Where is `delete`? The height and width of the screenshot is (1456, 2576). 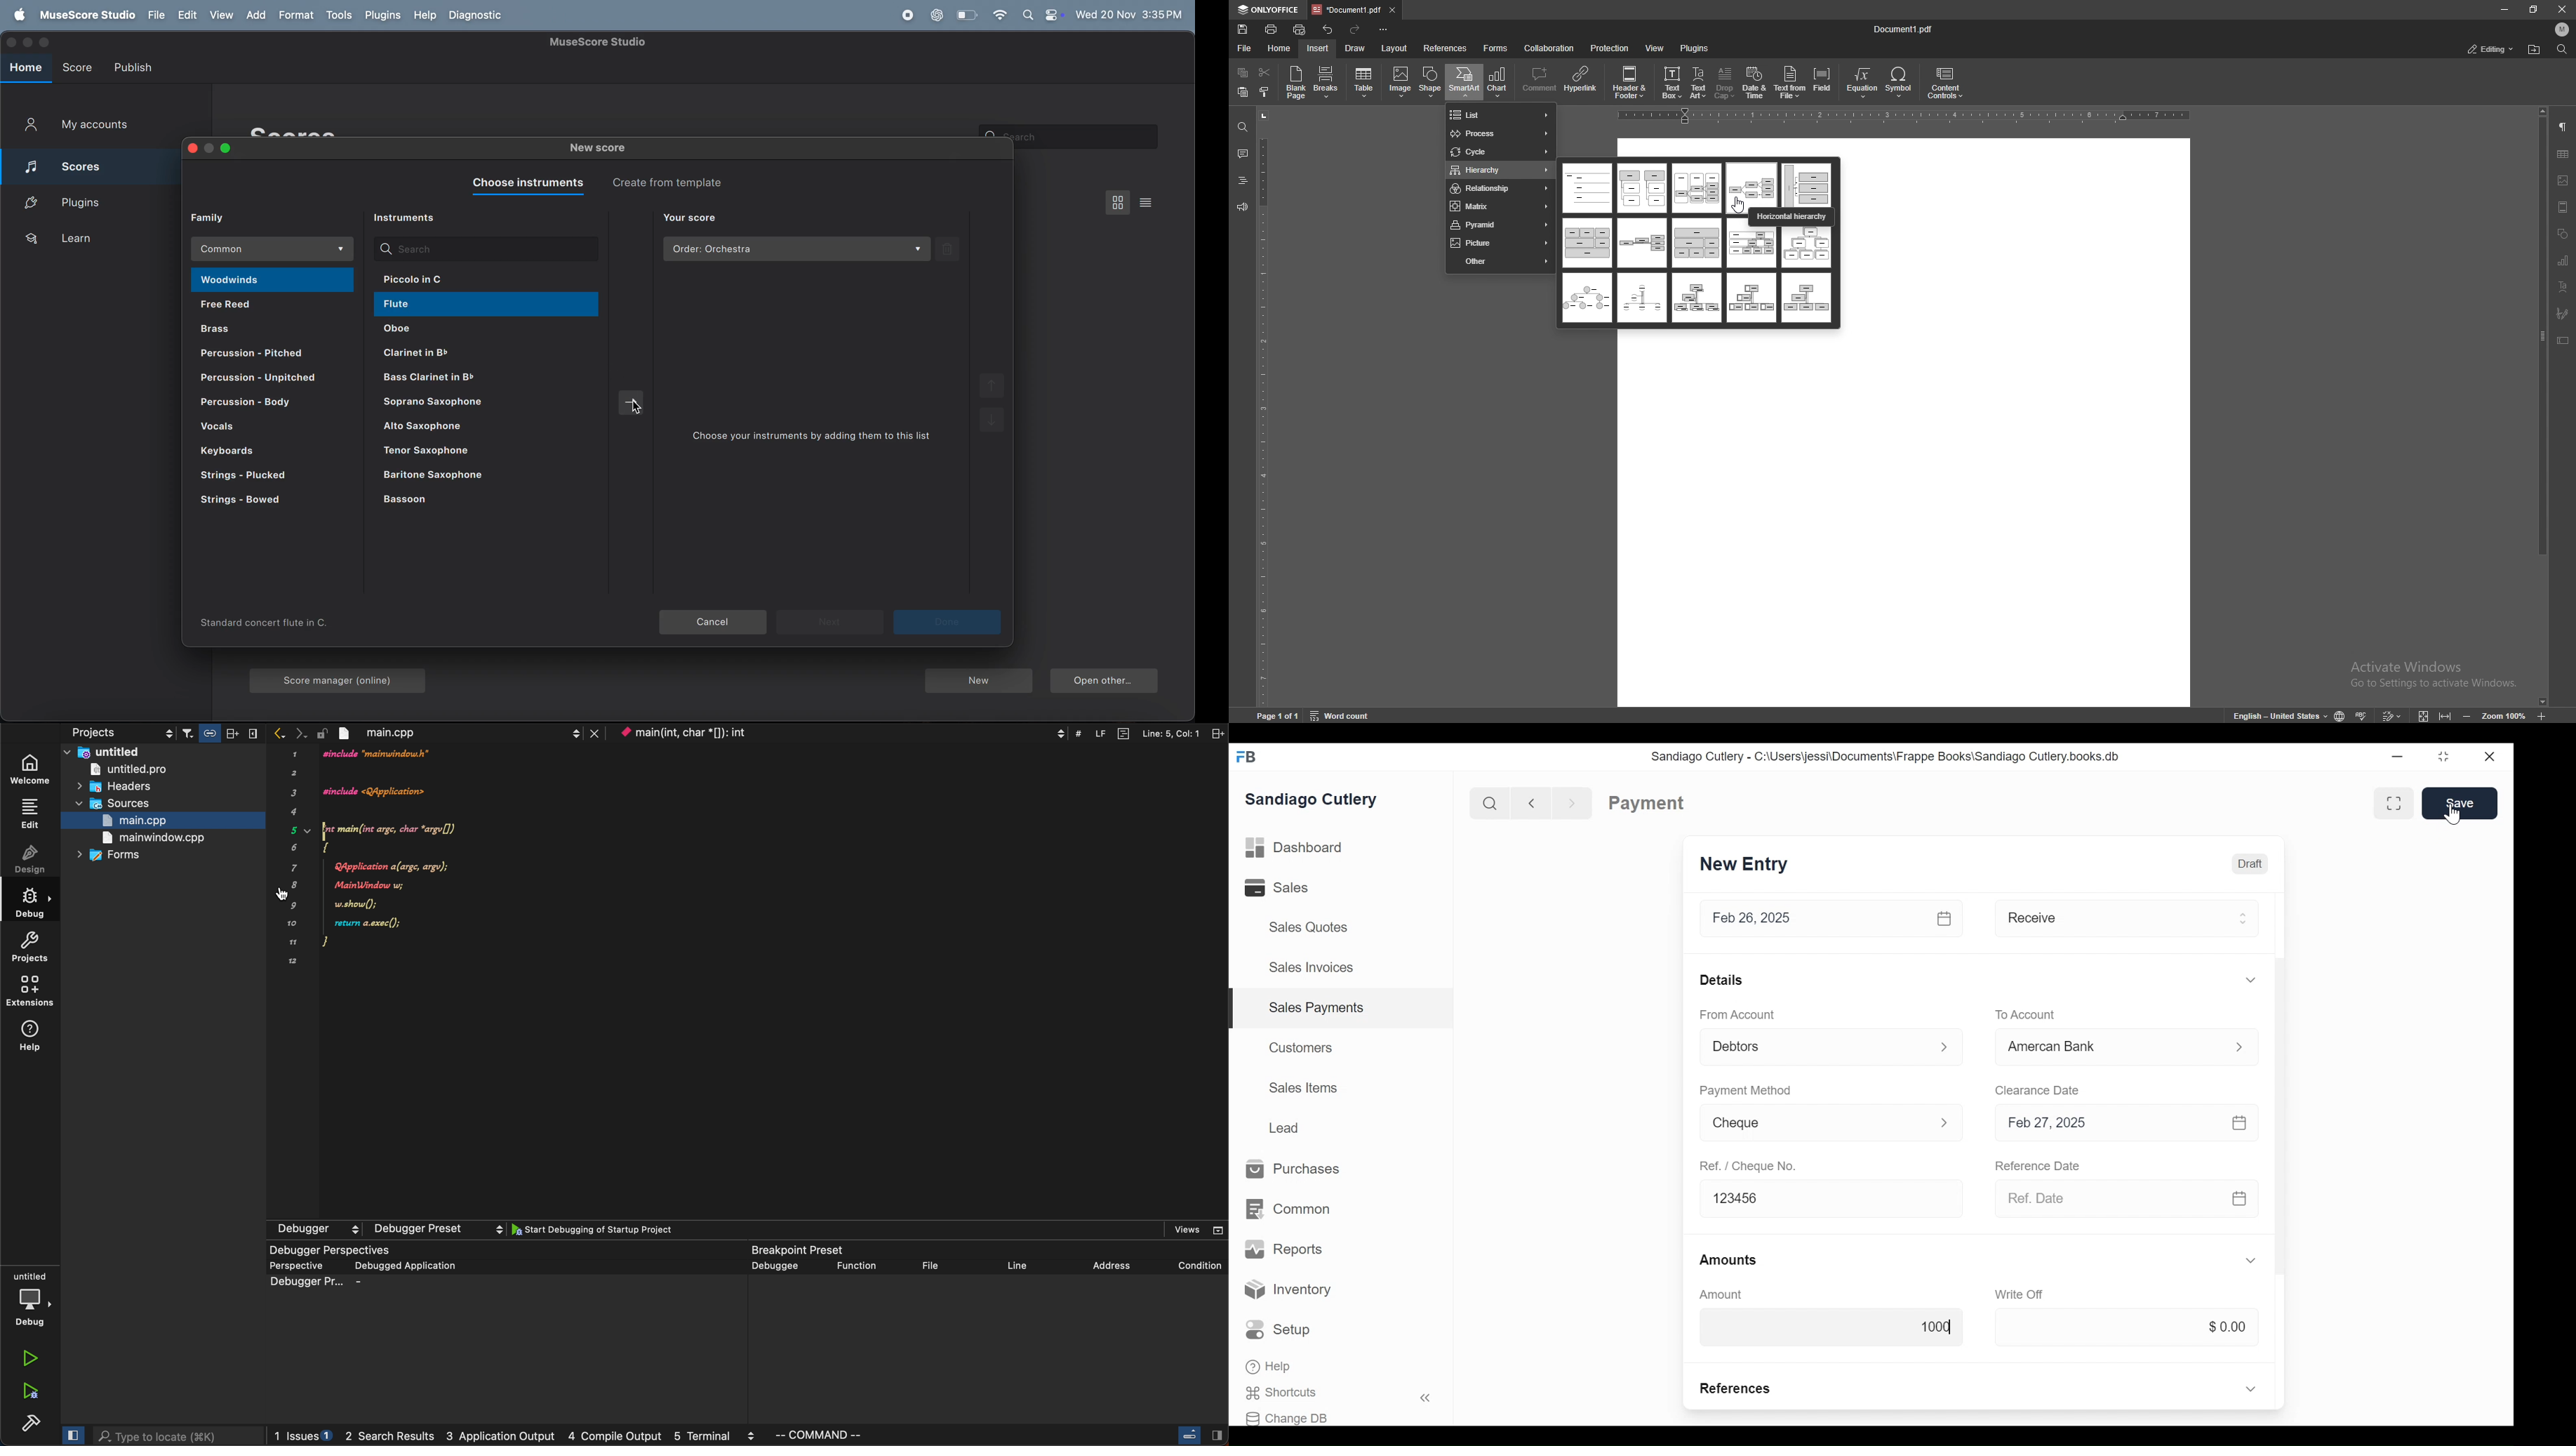 delete is located at coordinates (948, 248).